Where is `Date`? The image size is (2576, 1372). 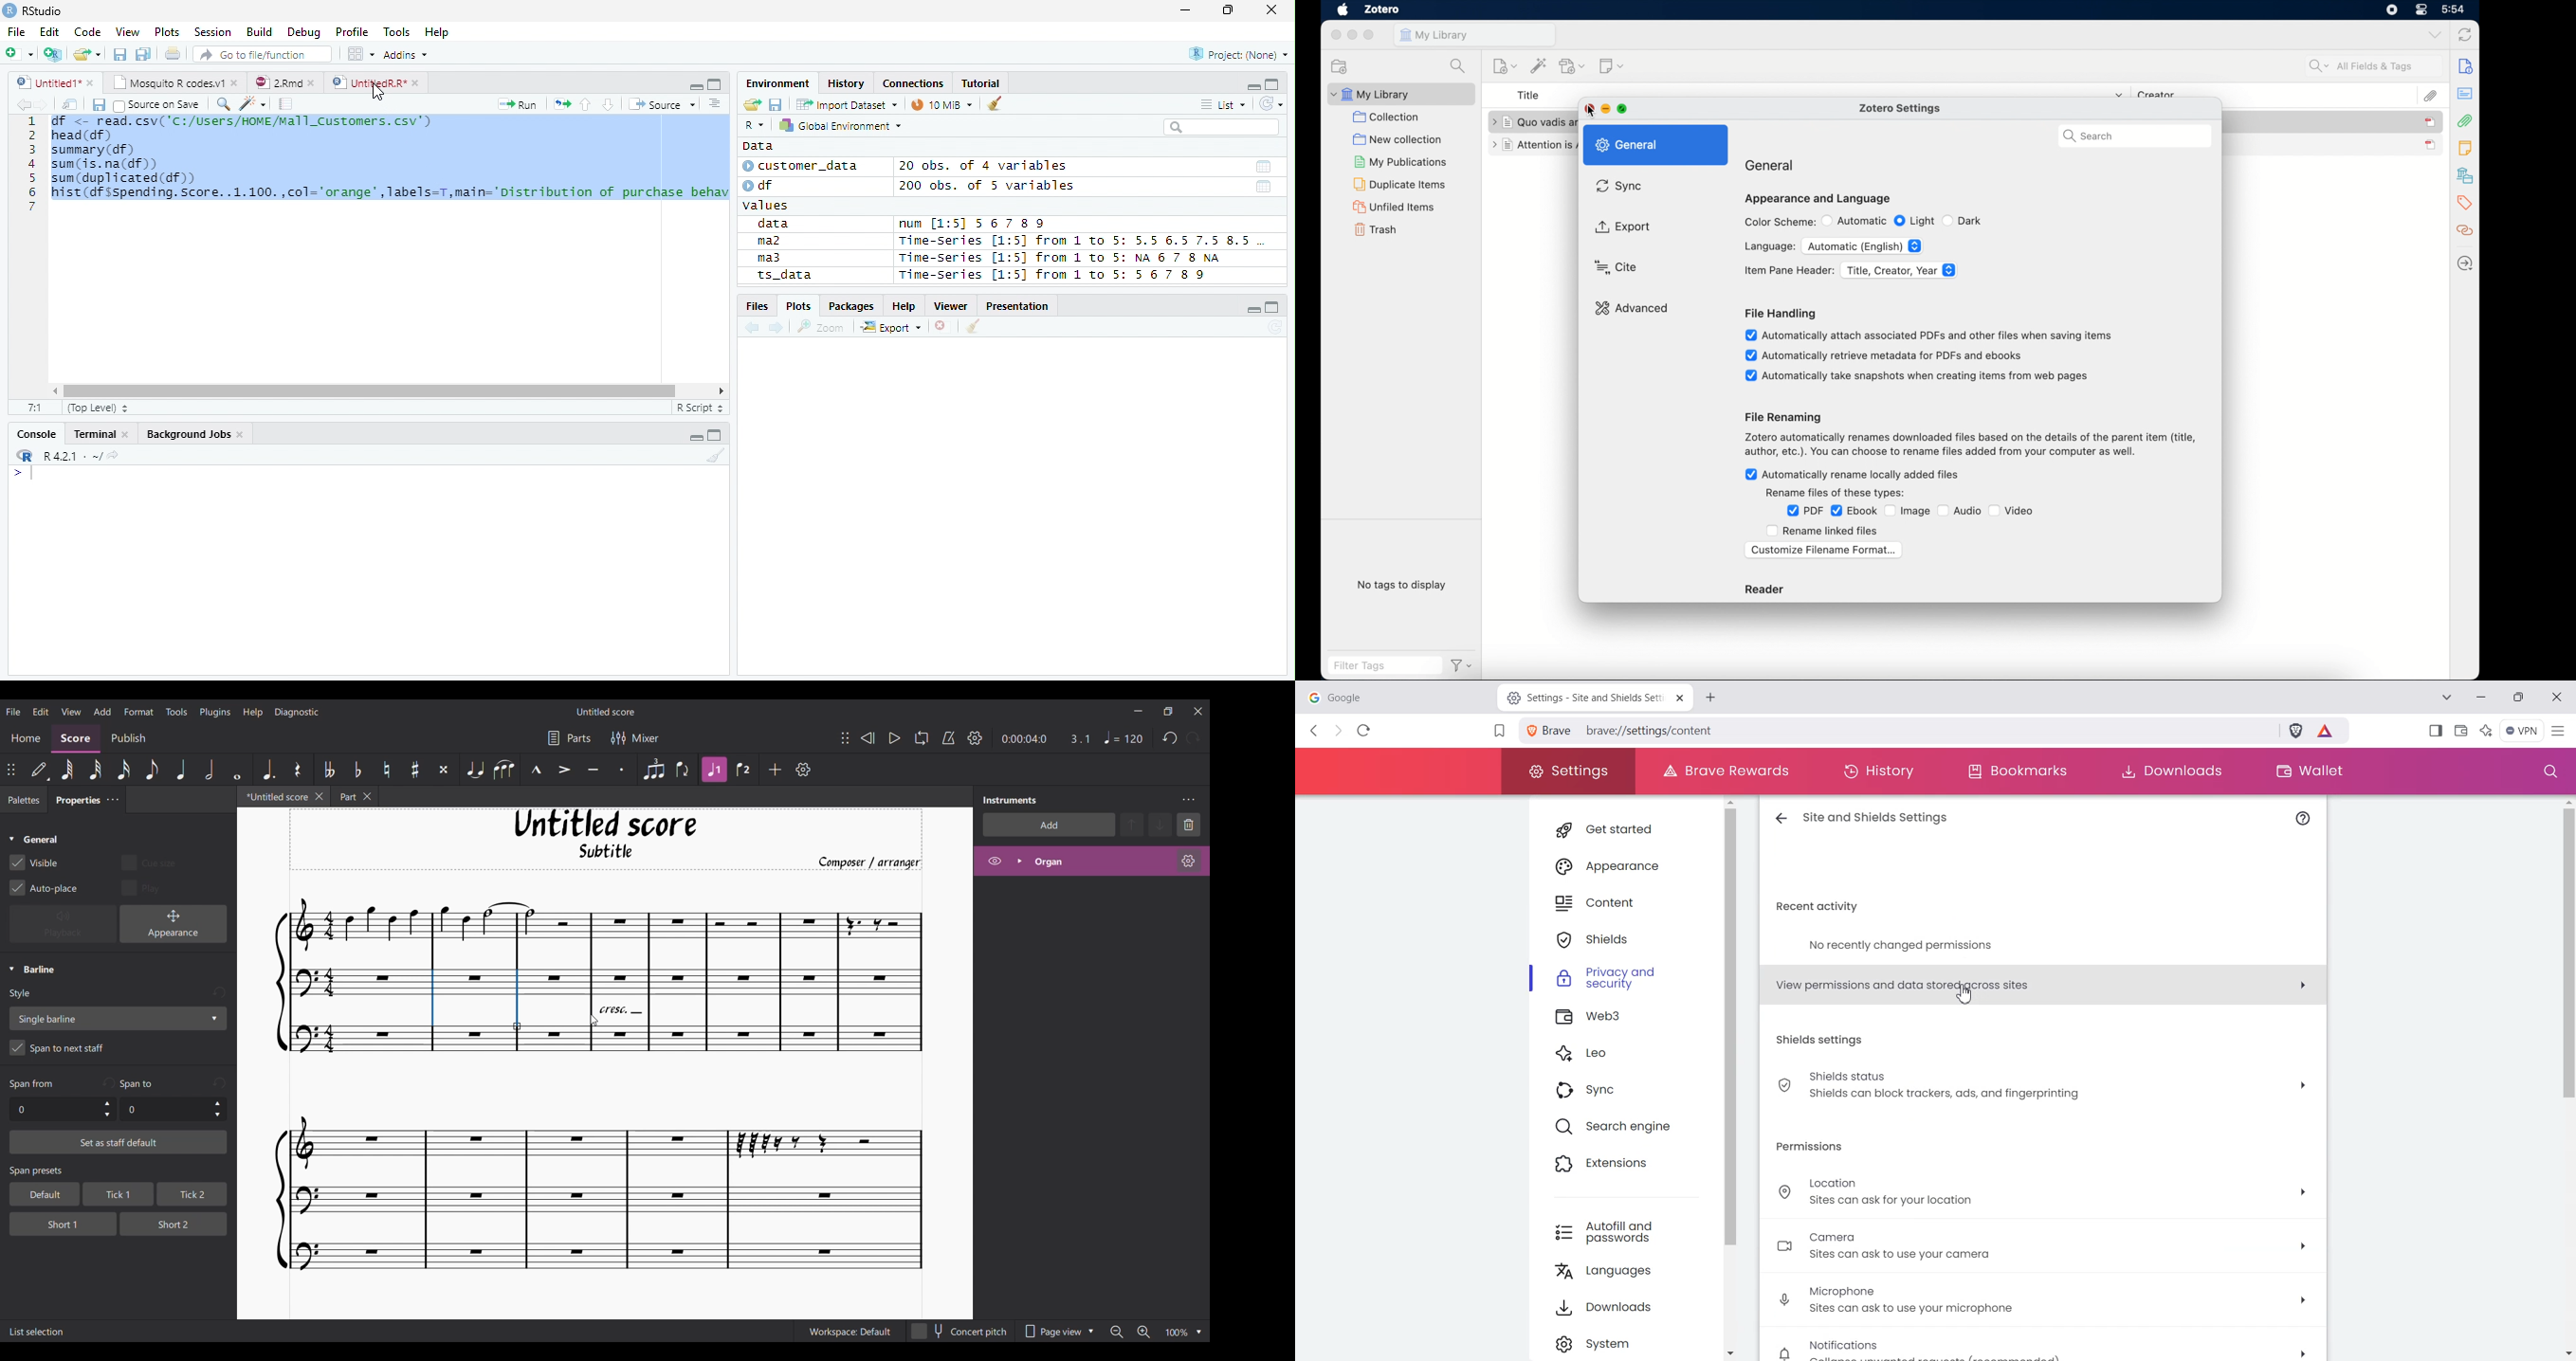 Date is located at coordinates (1262, 167).